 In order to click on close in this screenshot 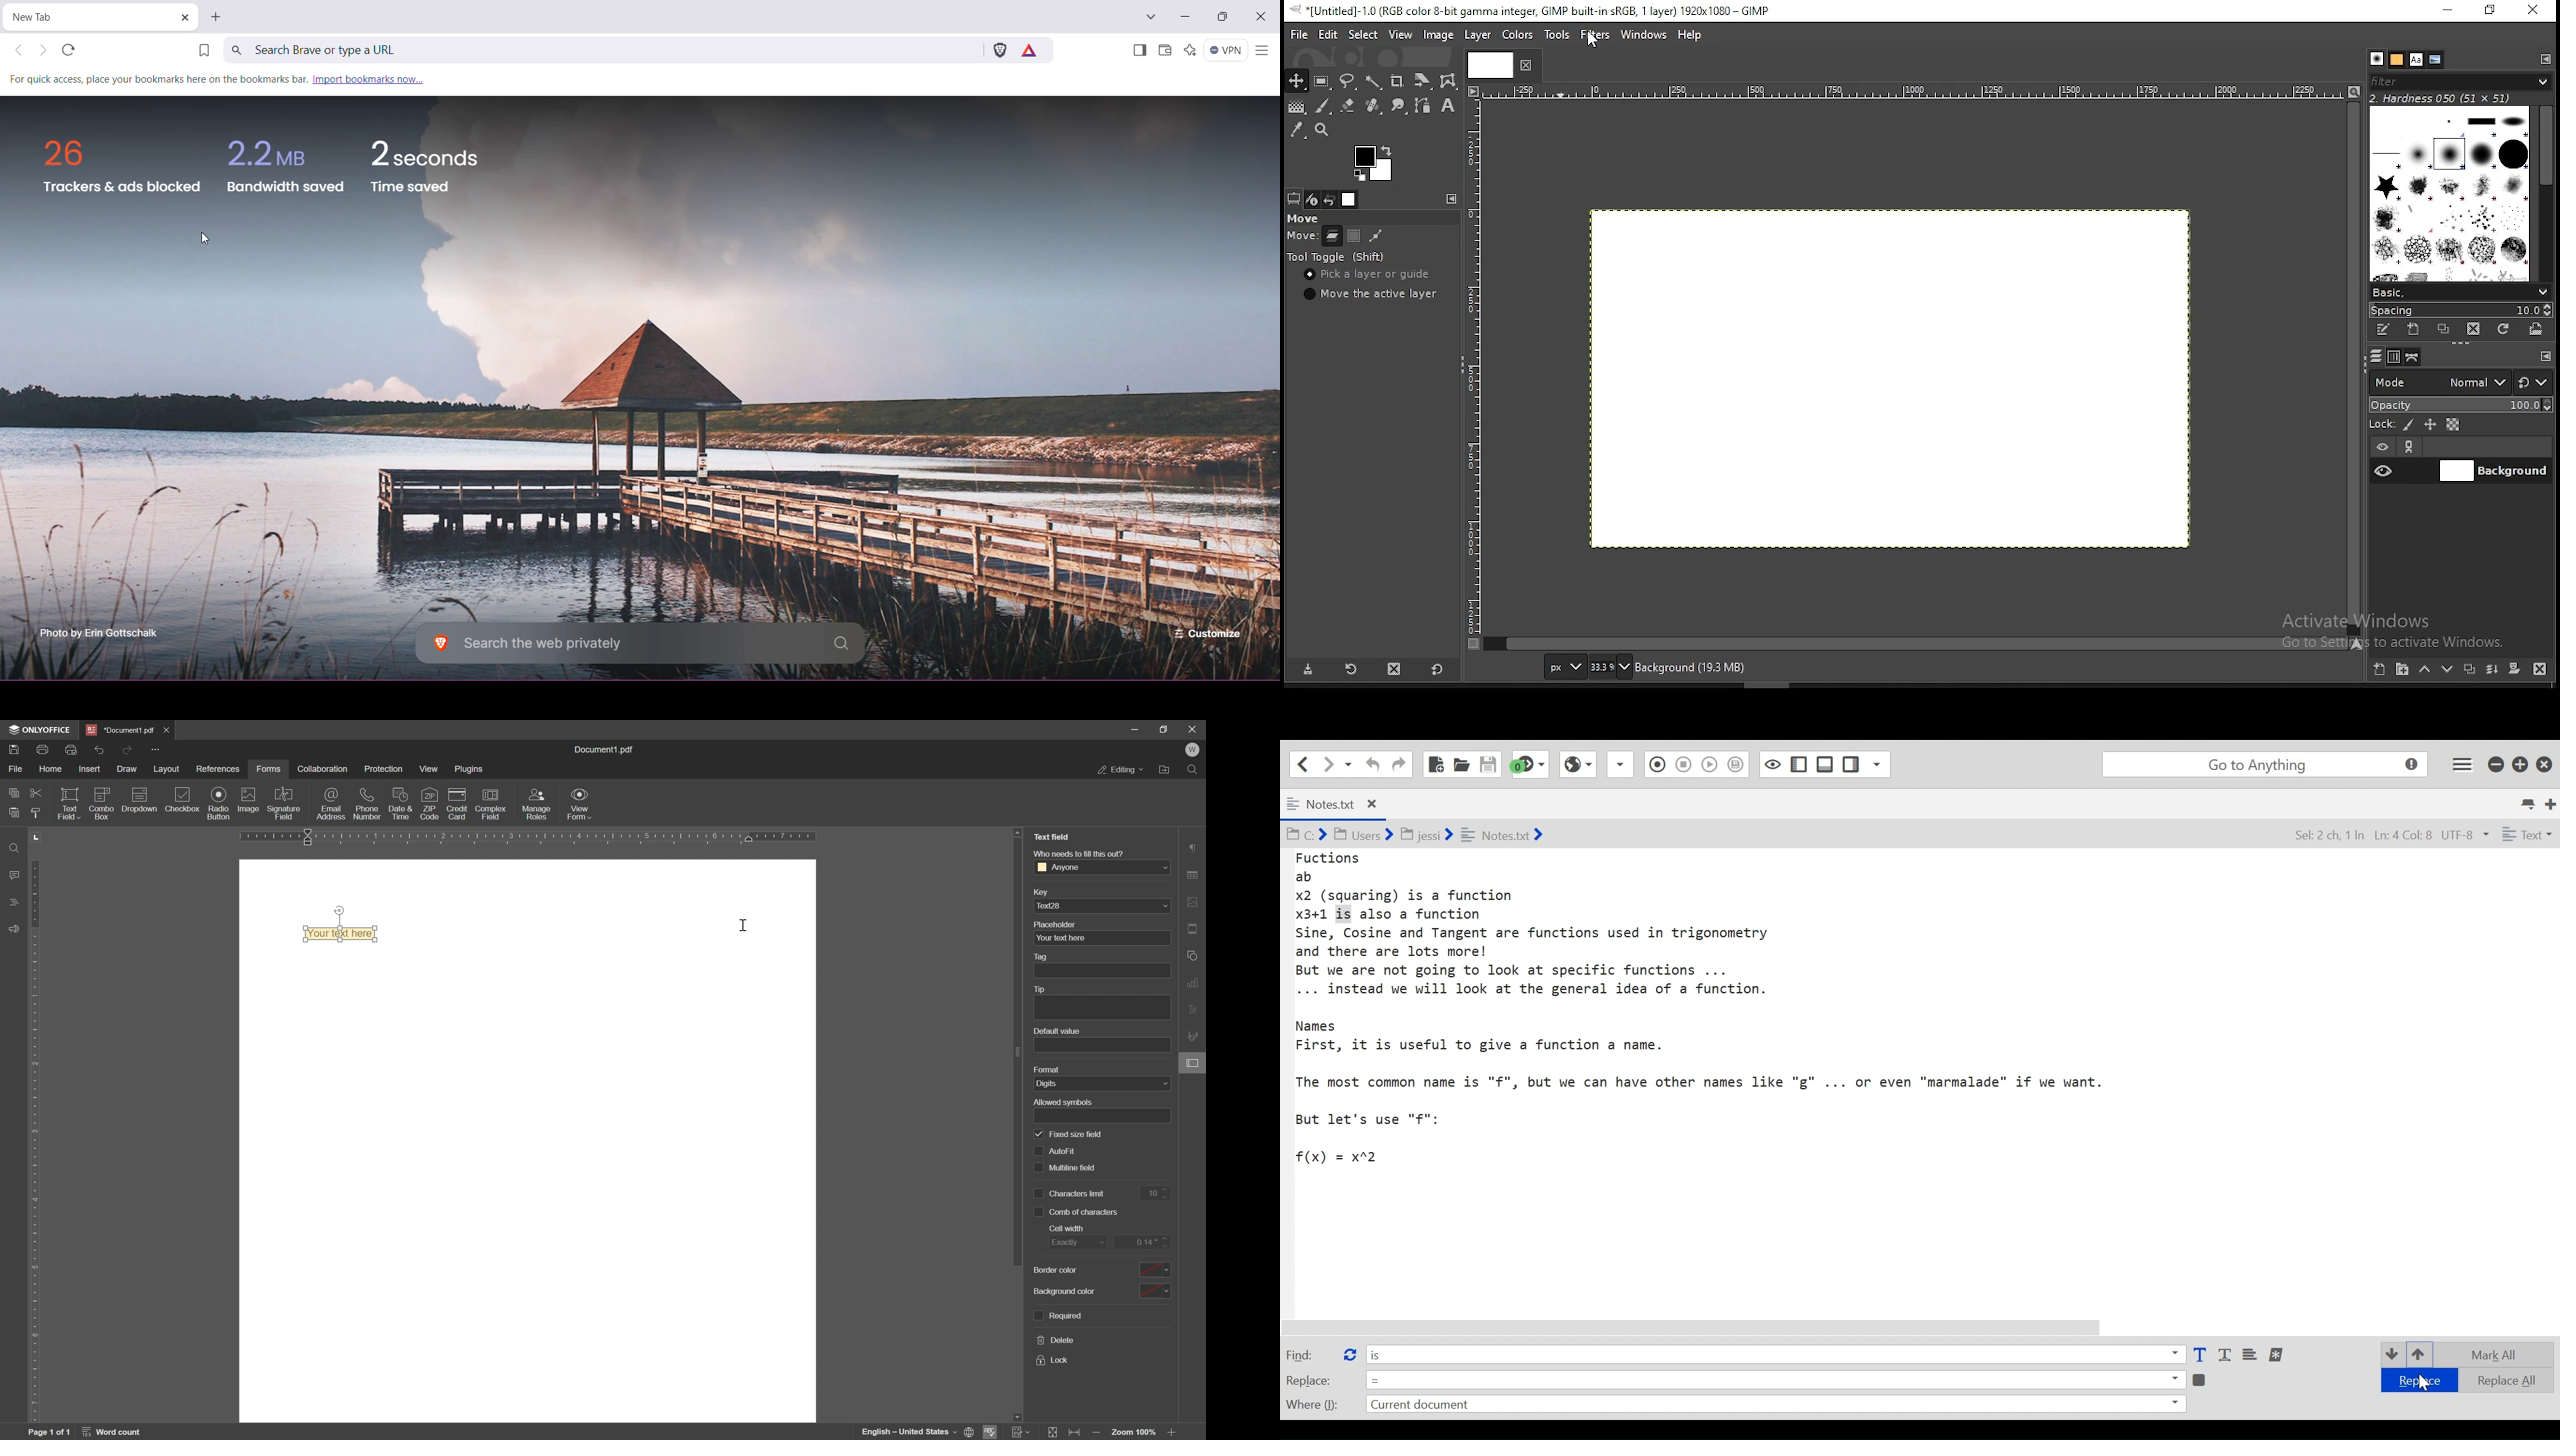, I will do `click(1524, 65)`.